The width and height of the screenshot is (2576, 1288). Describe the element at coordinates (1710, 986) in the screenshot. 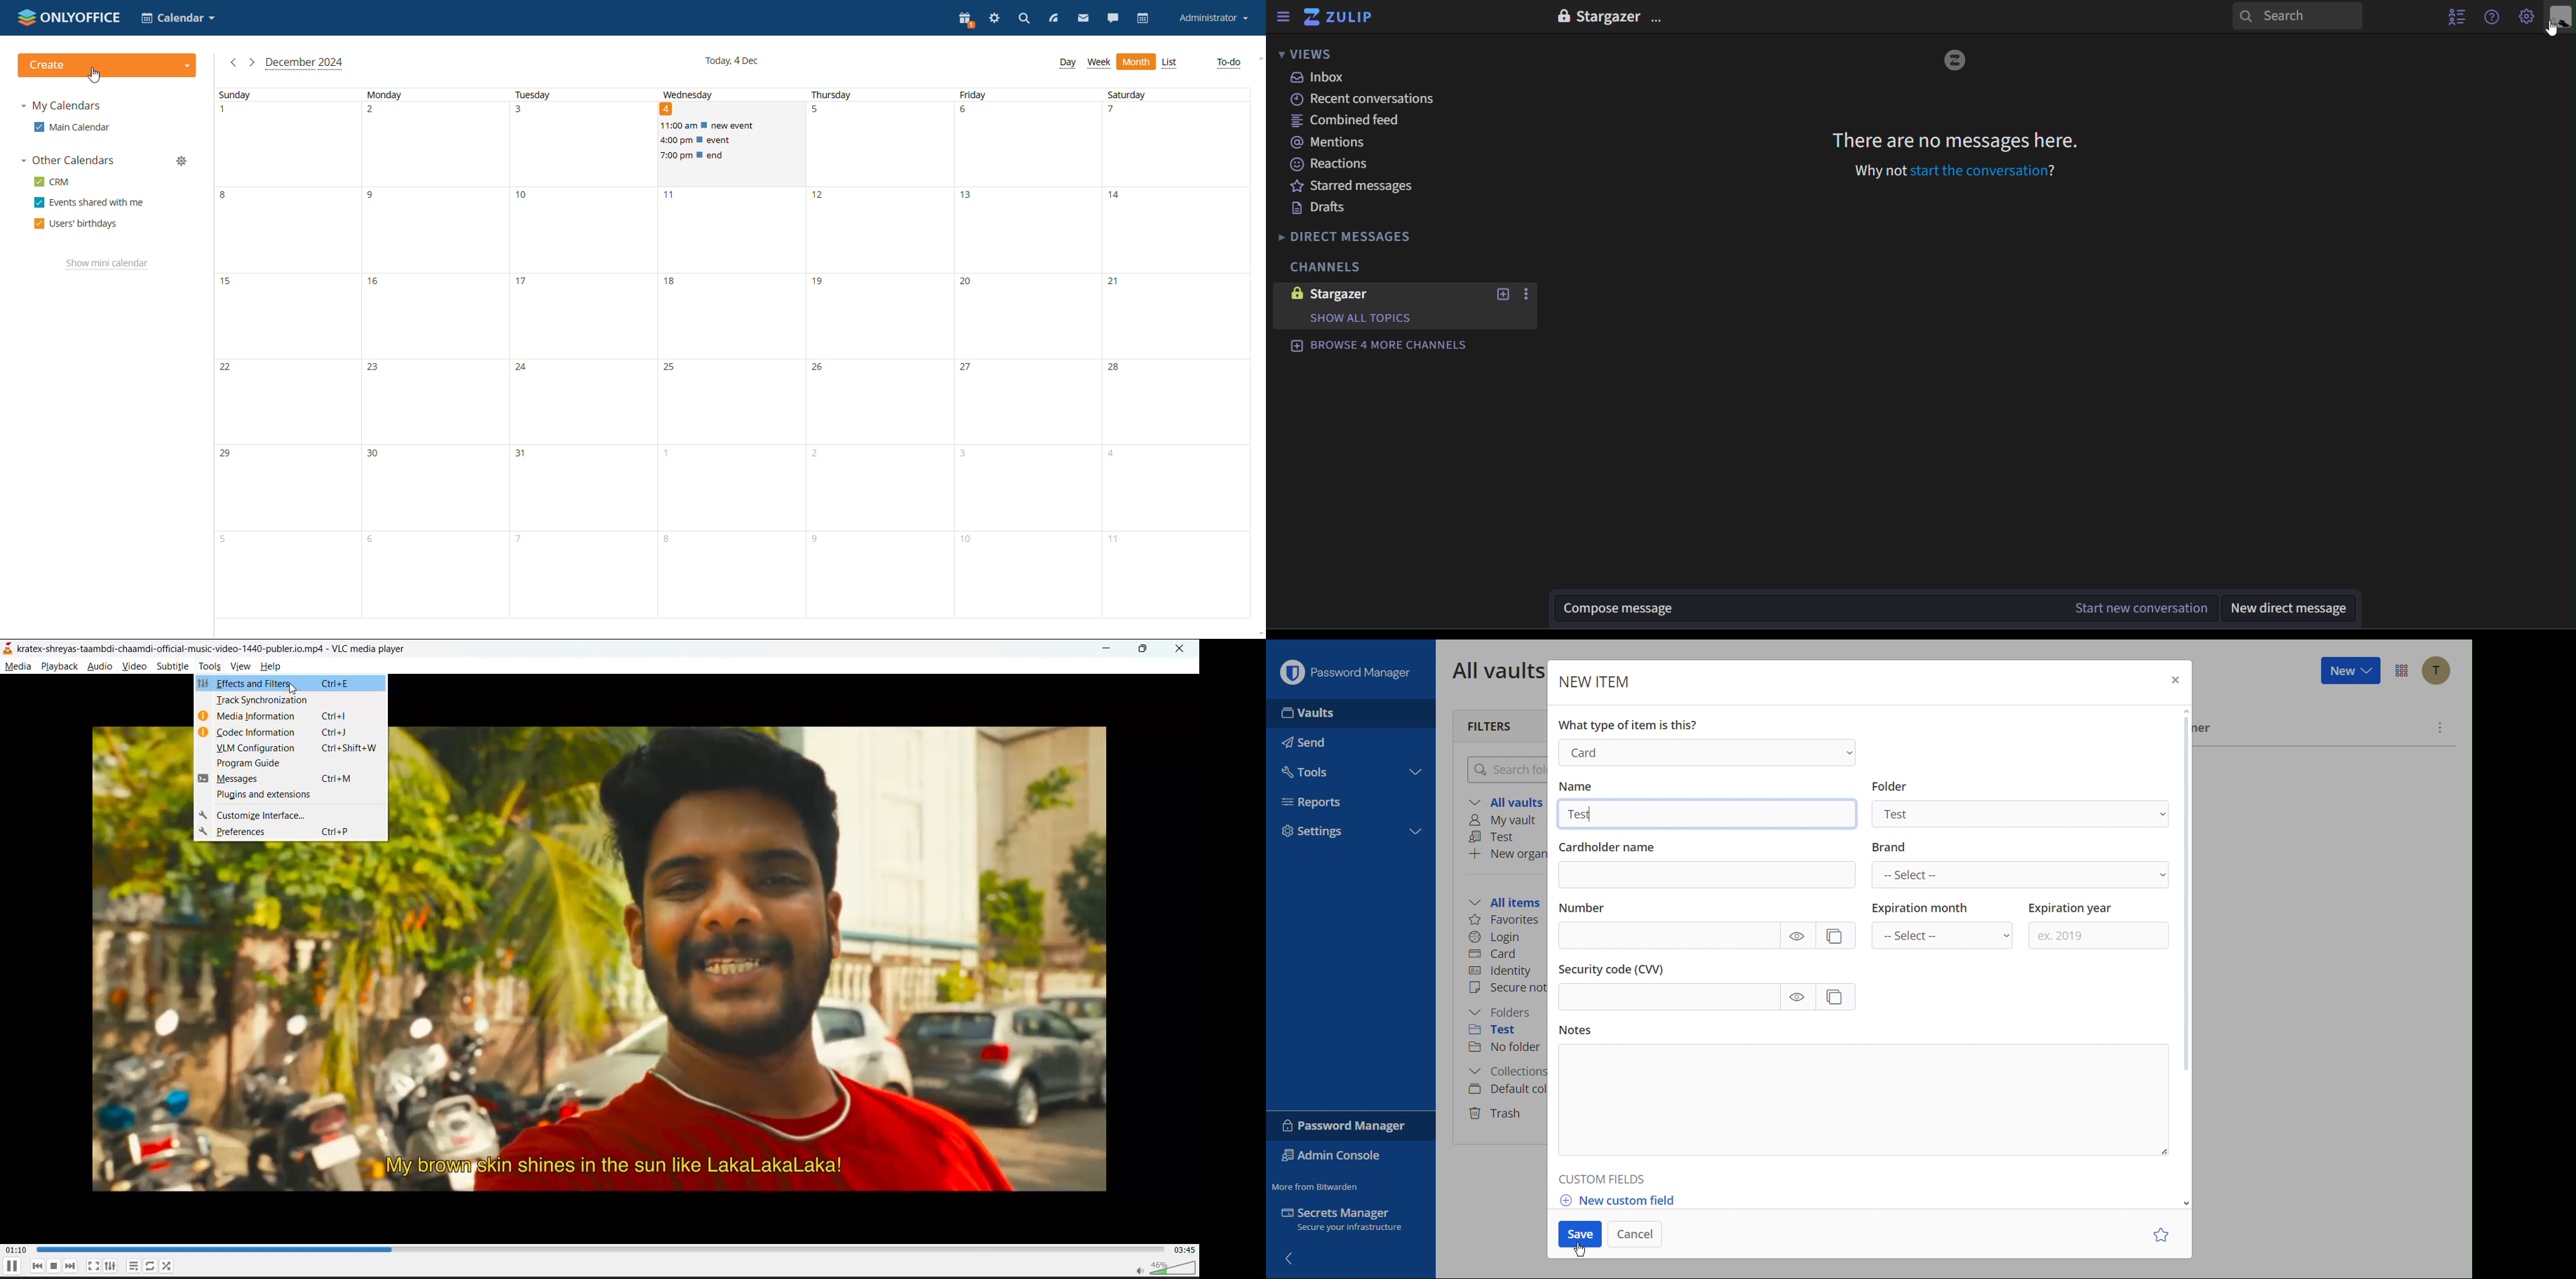

I see `Security Code` at that location.